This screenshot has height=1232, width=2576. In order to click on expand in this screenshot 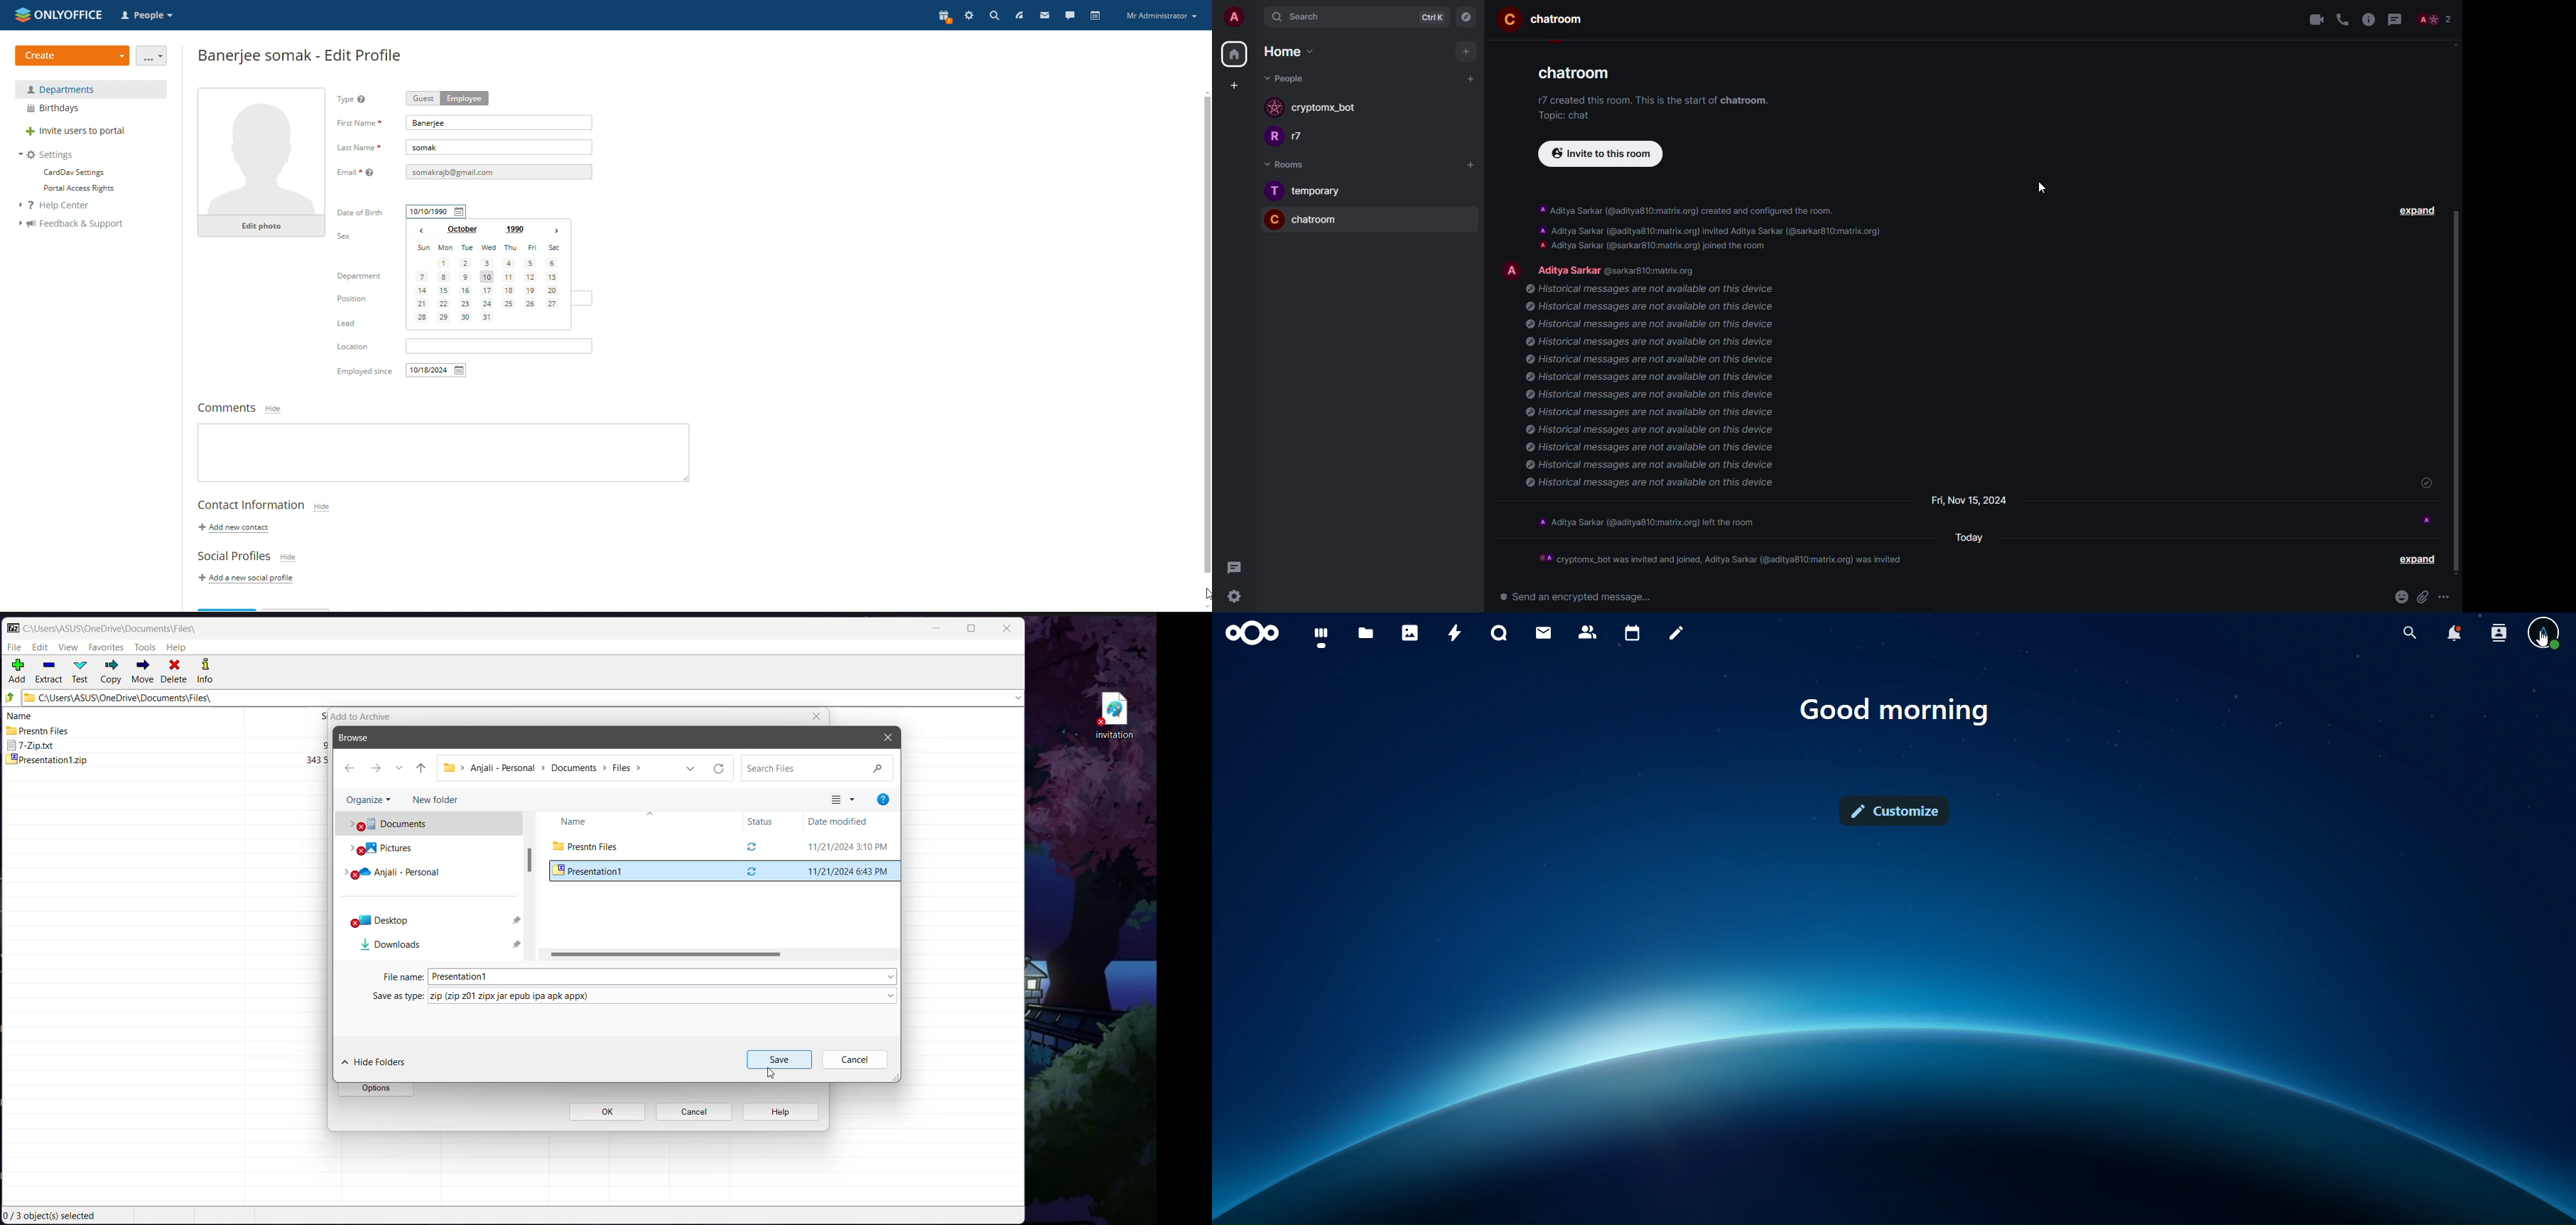, I will do `click(2415, 560)`.